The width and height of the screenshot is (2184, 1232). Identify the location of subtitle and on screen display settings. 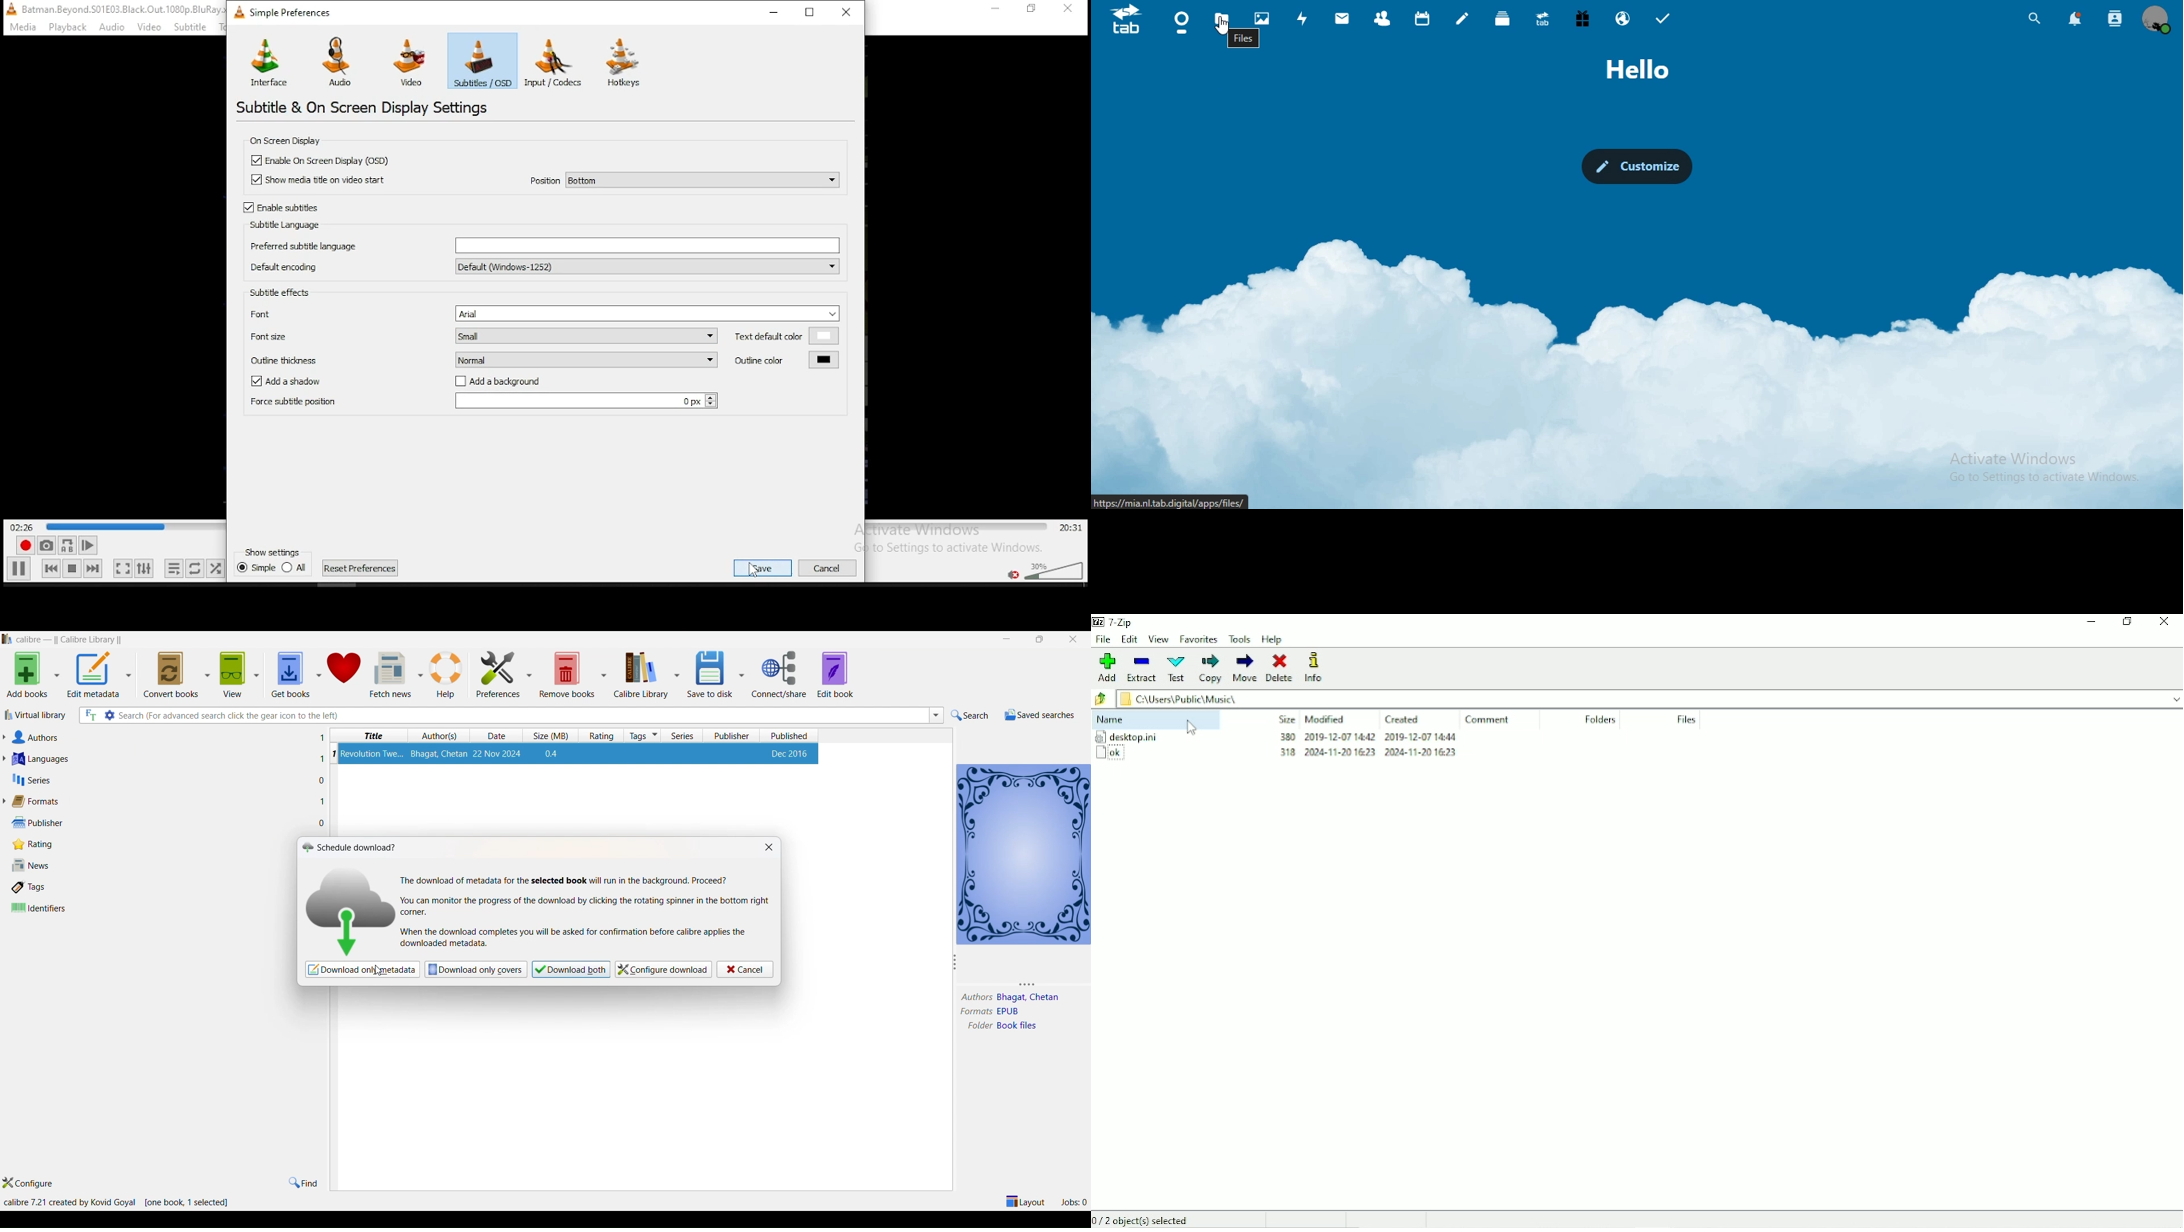
(366, 107).